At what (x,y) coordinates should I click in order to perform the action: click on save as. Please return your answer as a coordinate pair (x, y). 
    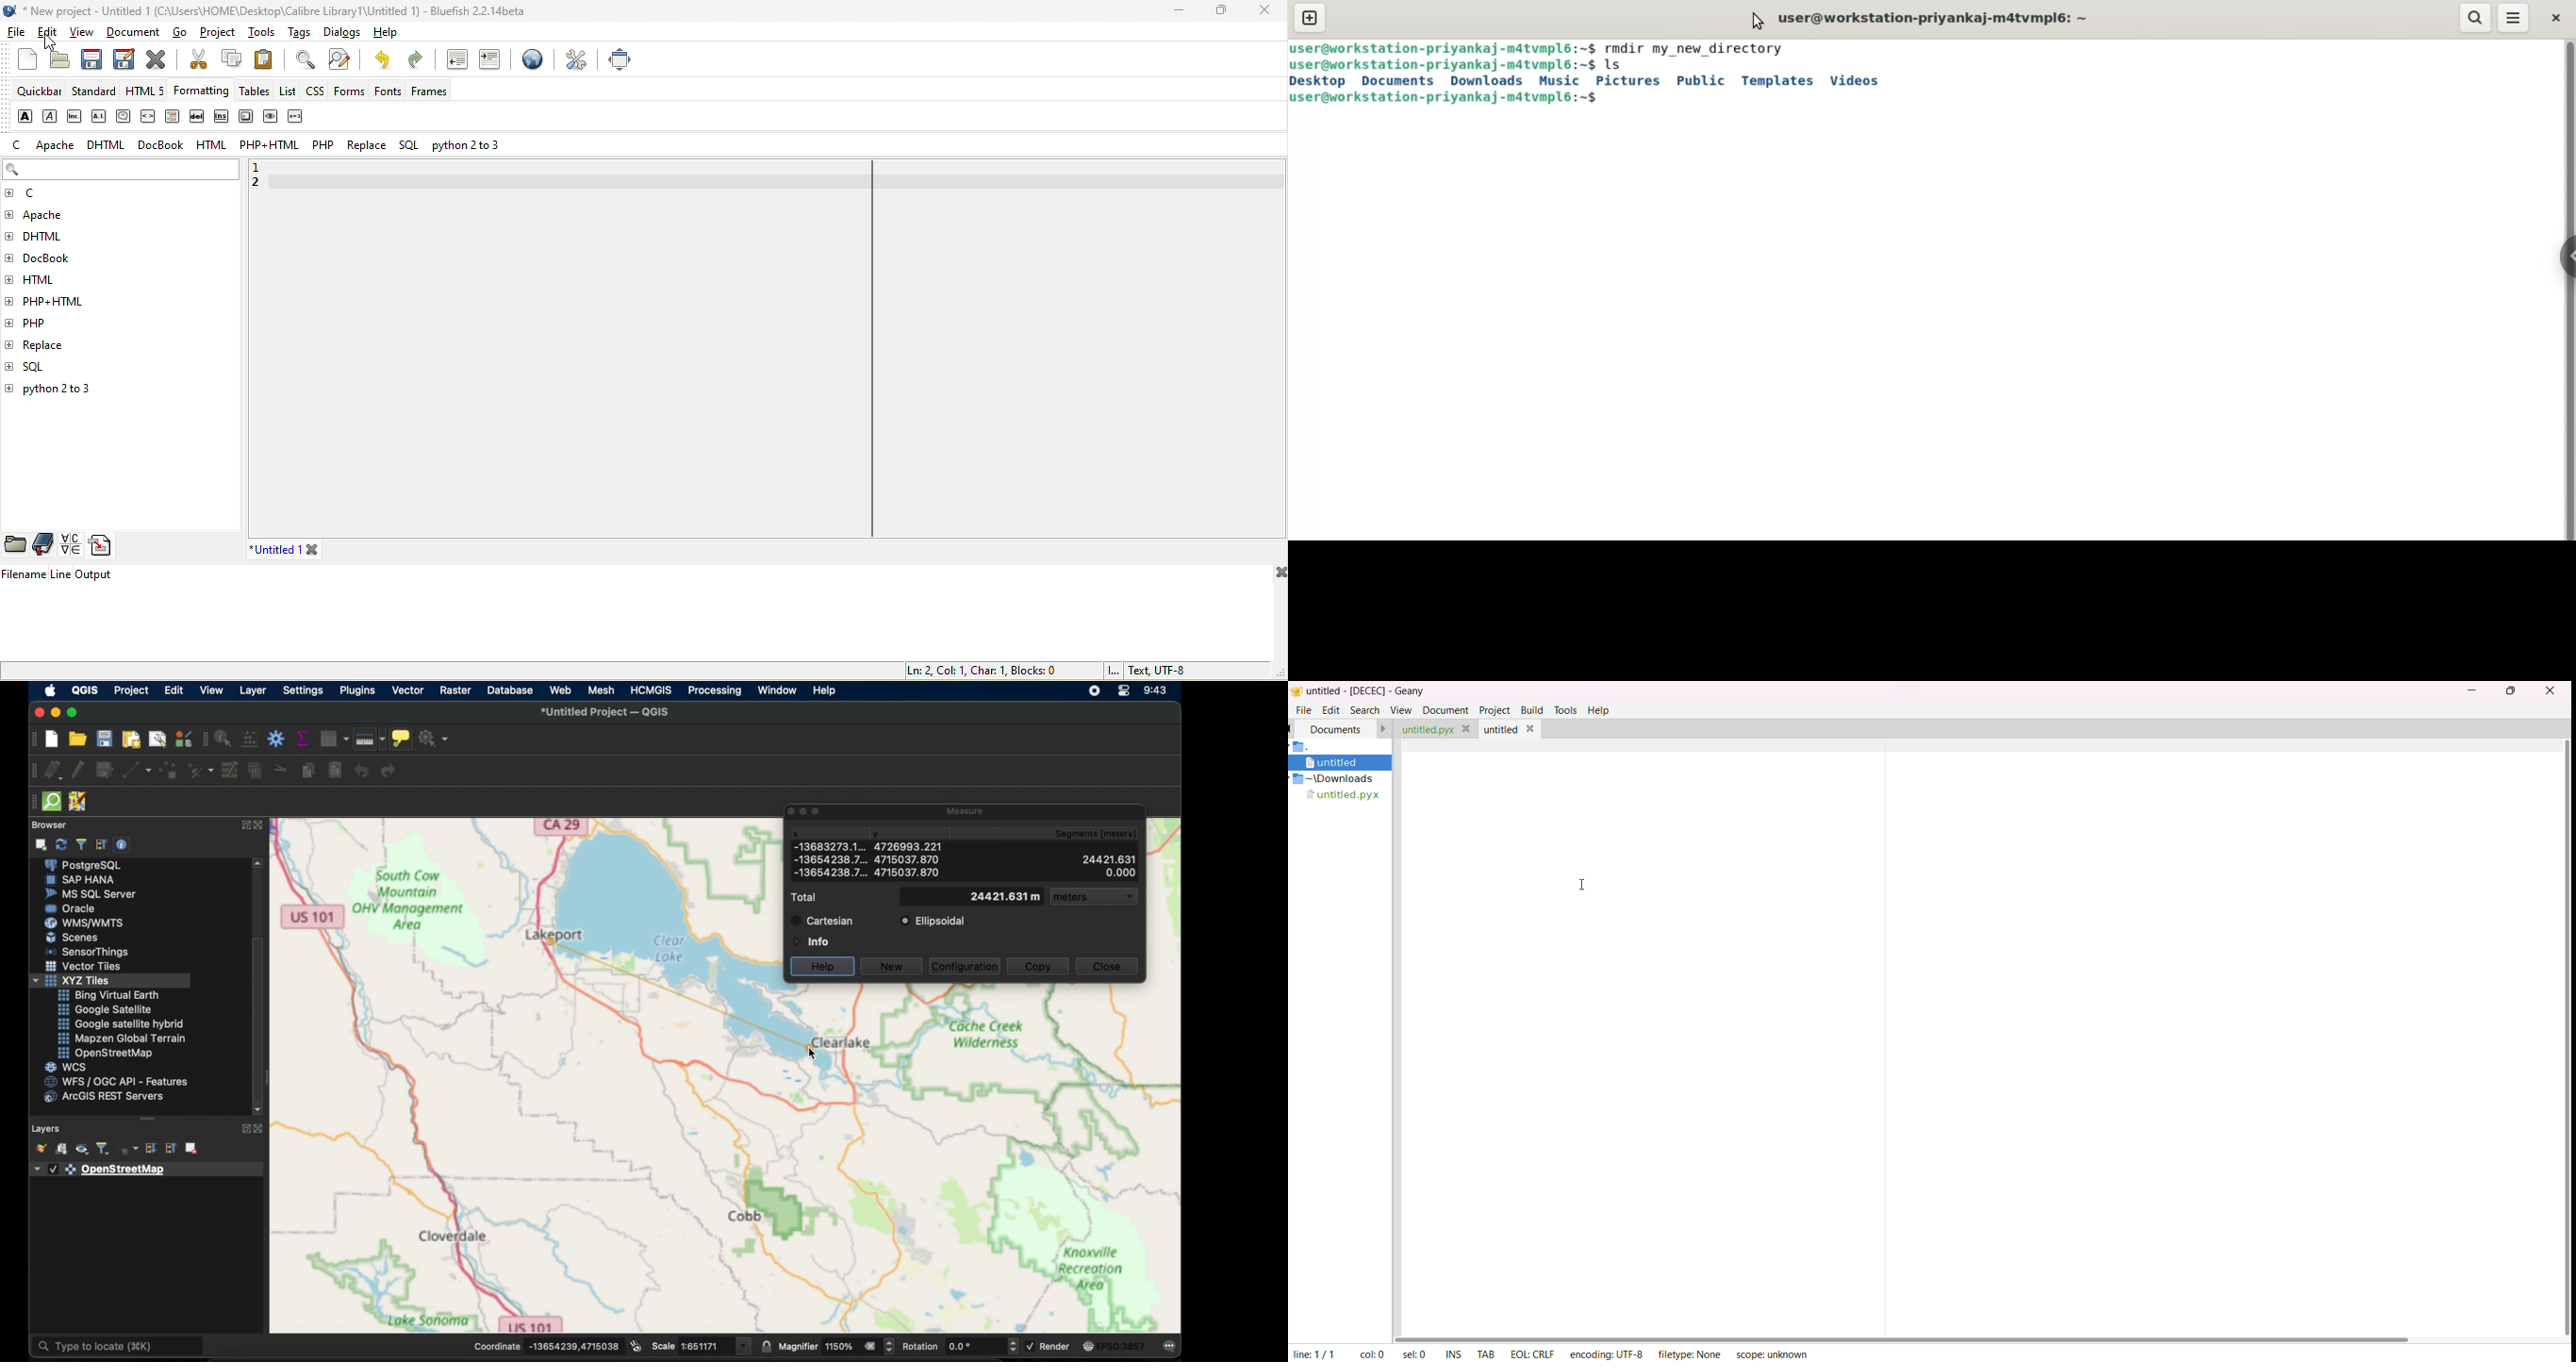
    Looking at the image, I should click on (122, 58).